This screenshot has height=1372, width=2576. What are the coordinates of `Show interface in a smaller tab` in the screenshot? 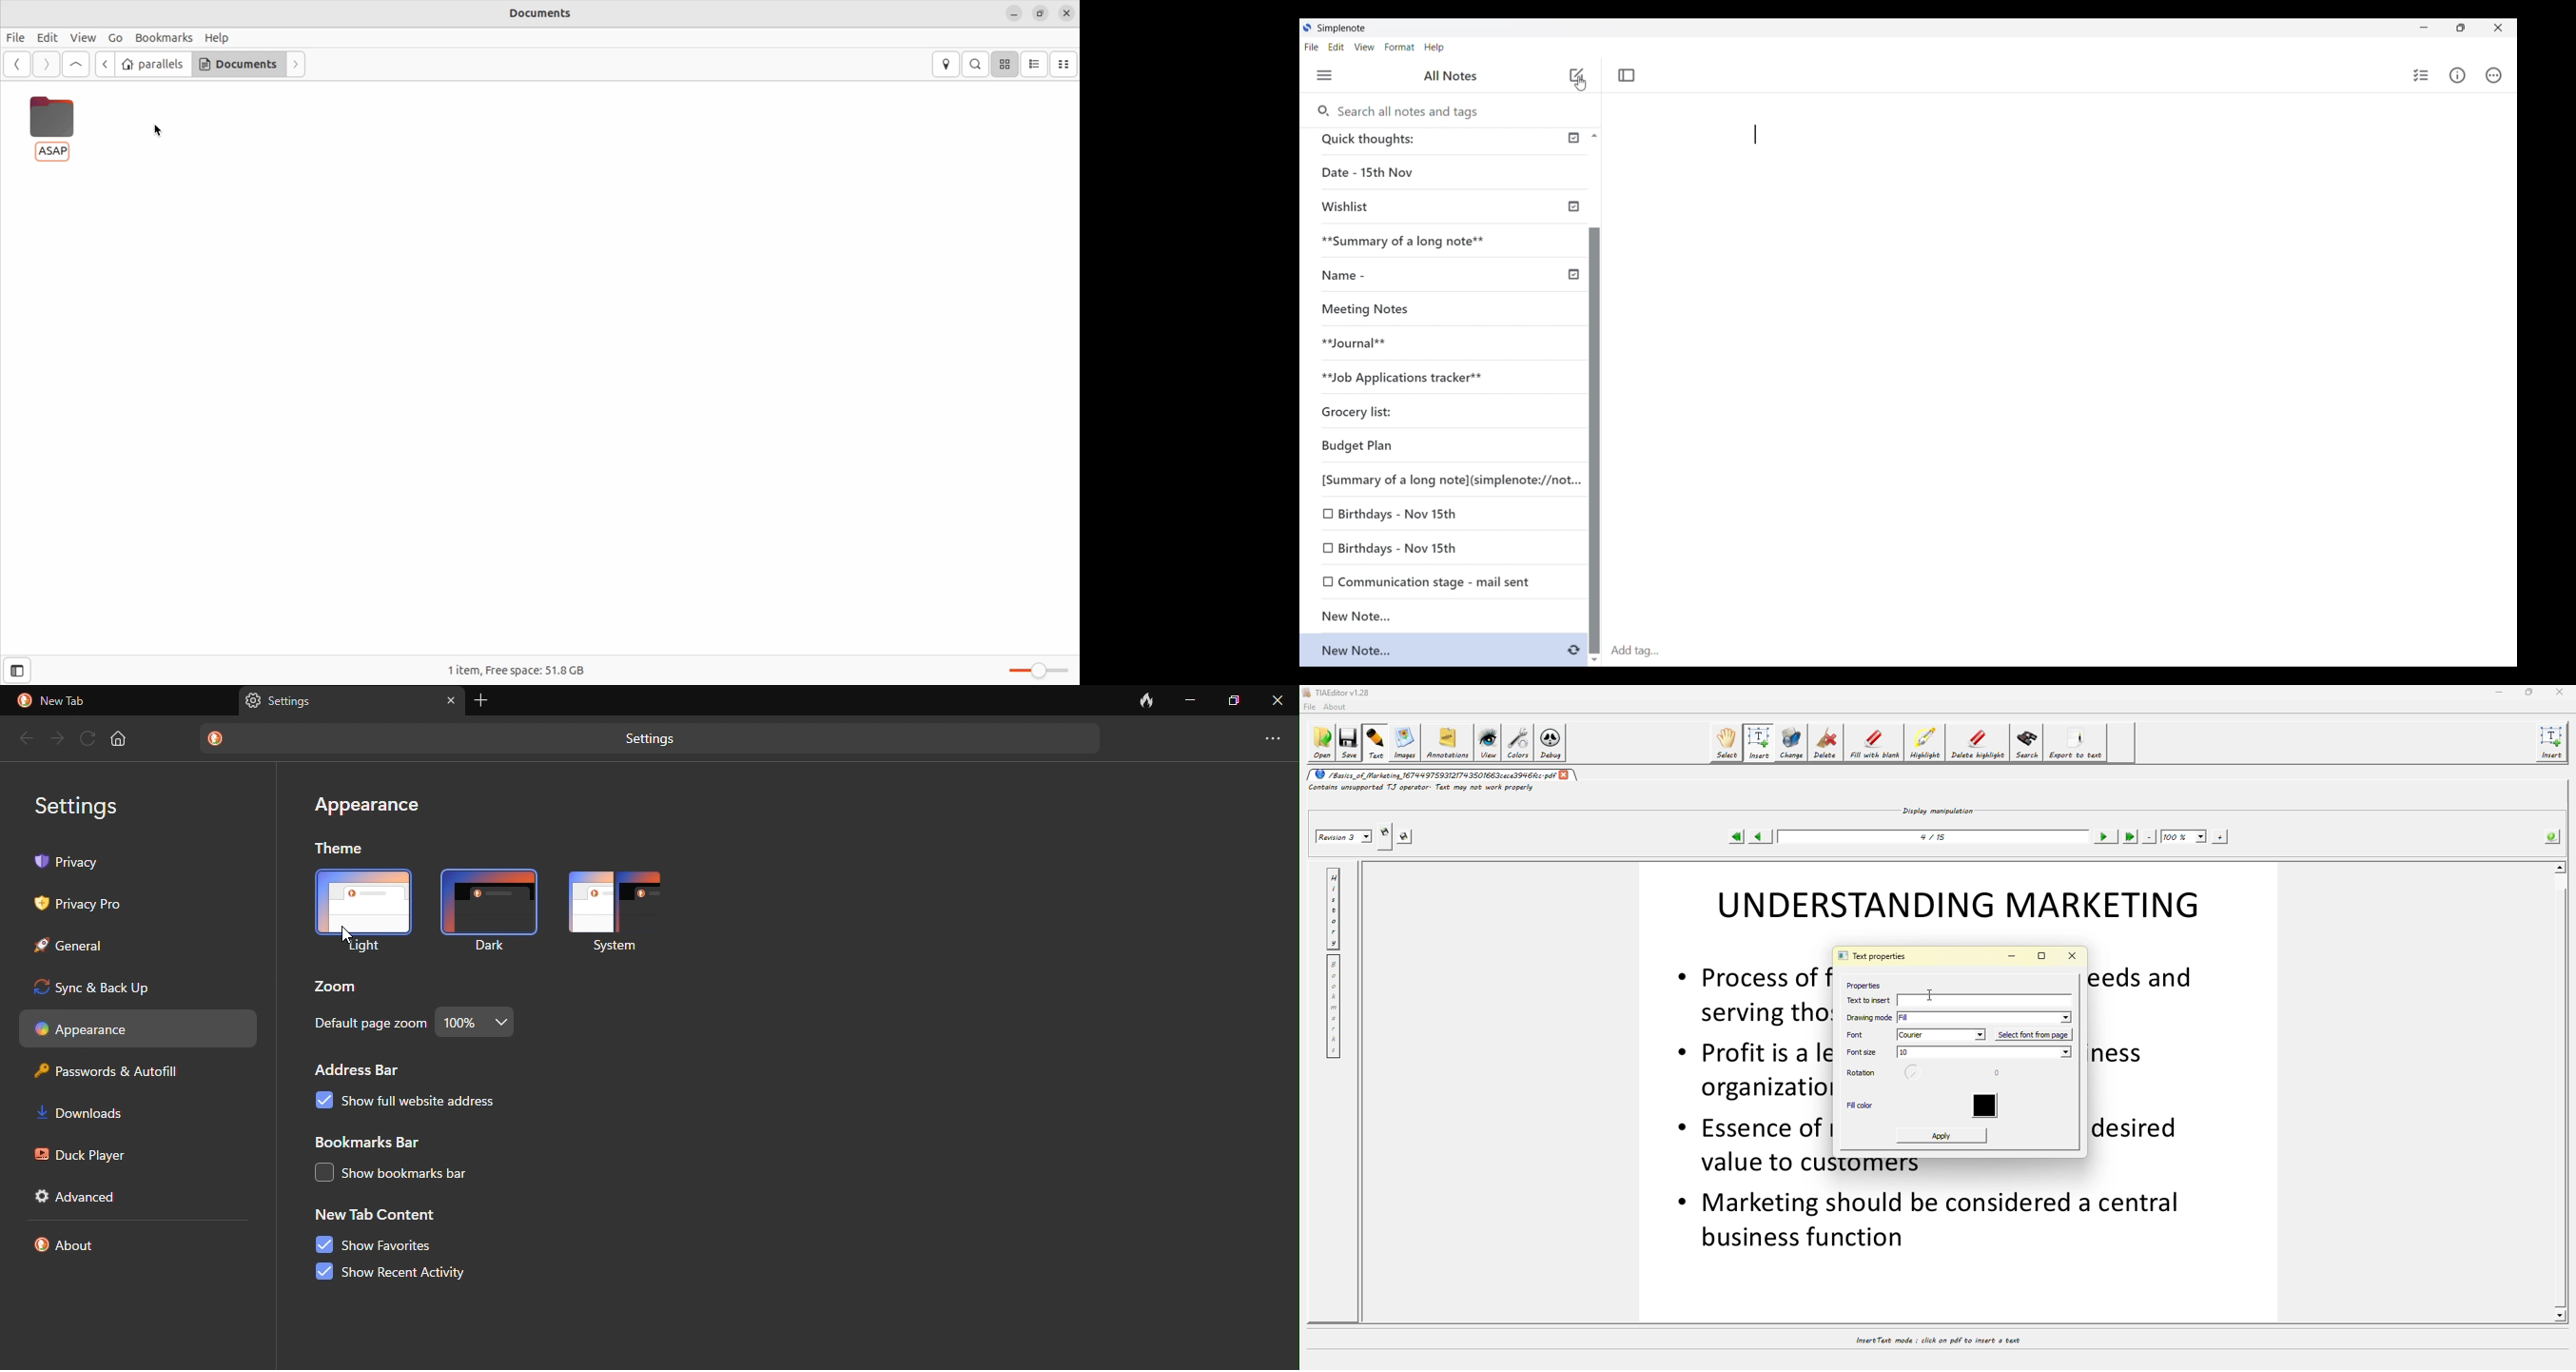 It's located at (2461, 28).